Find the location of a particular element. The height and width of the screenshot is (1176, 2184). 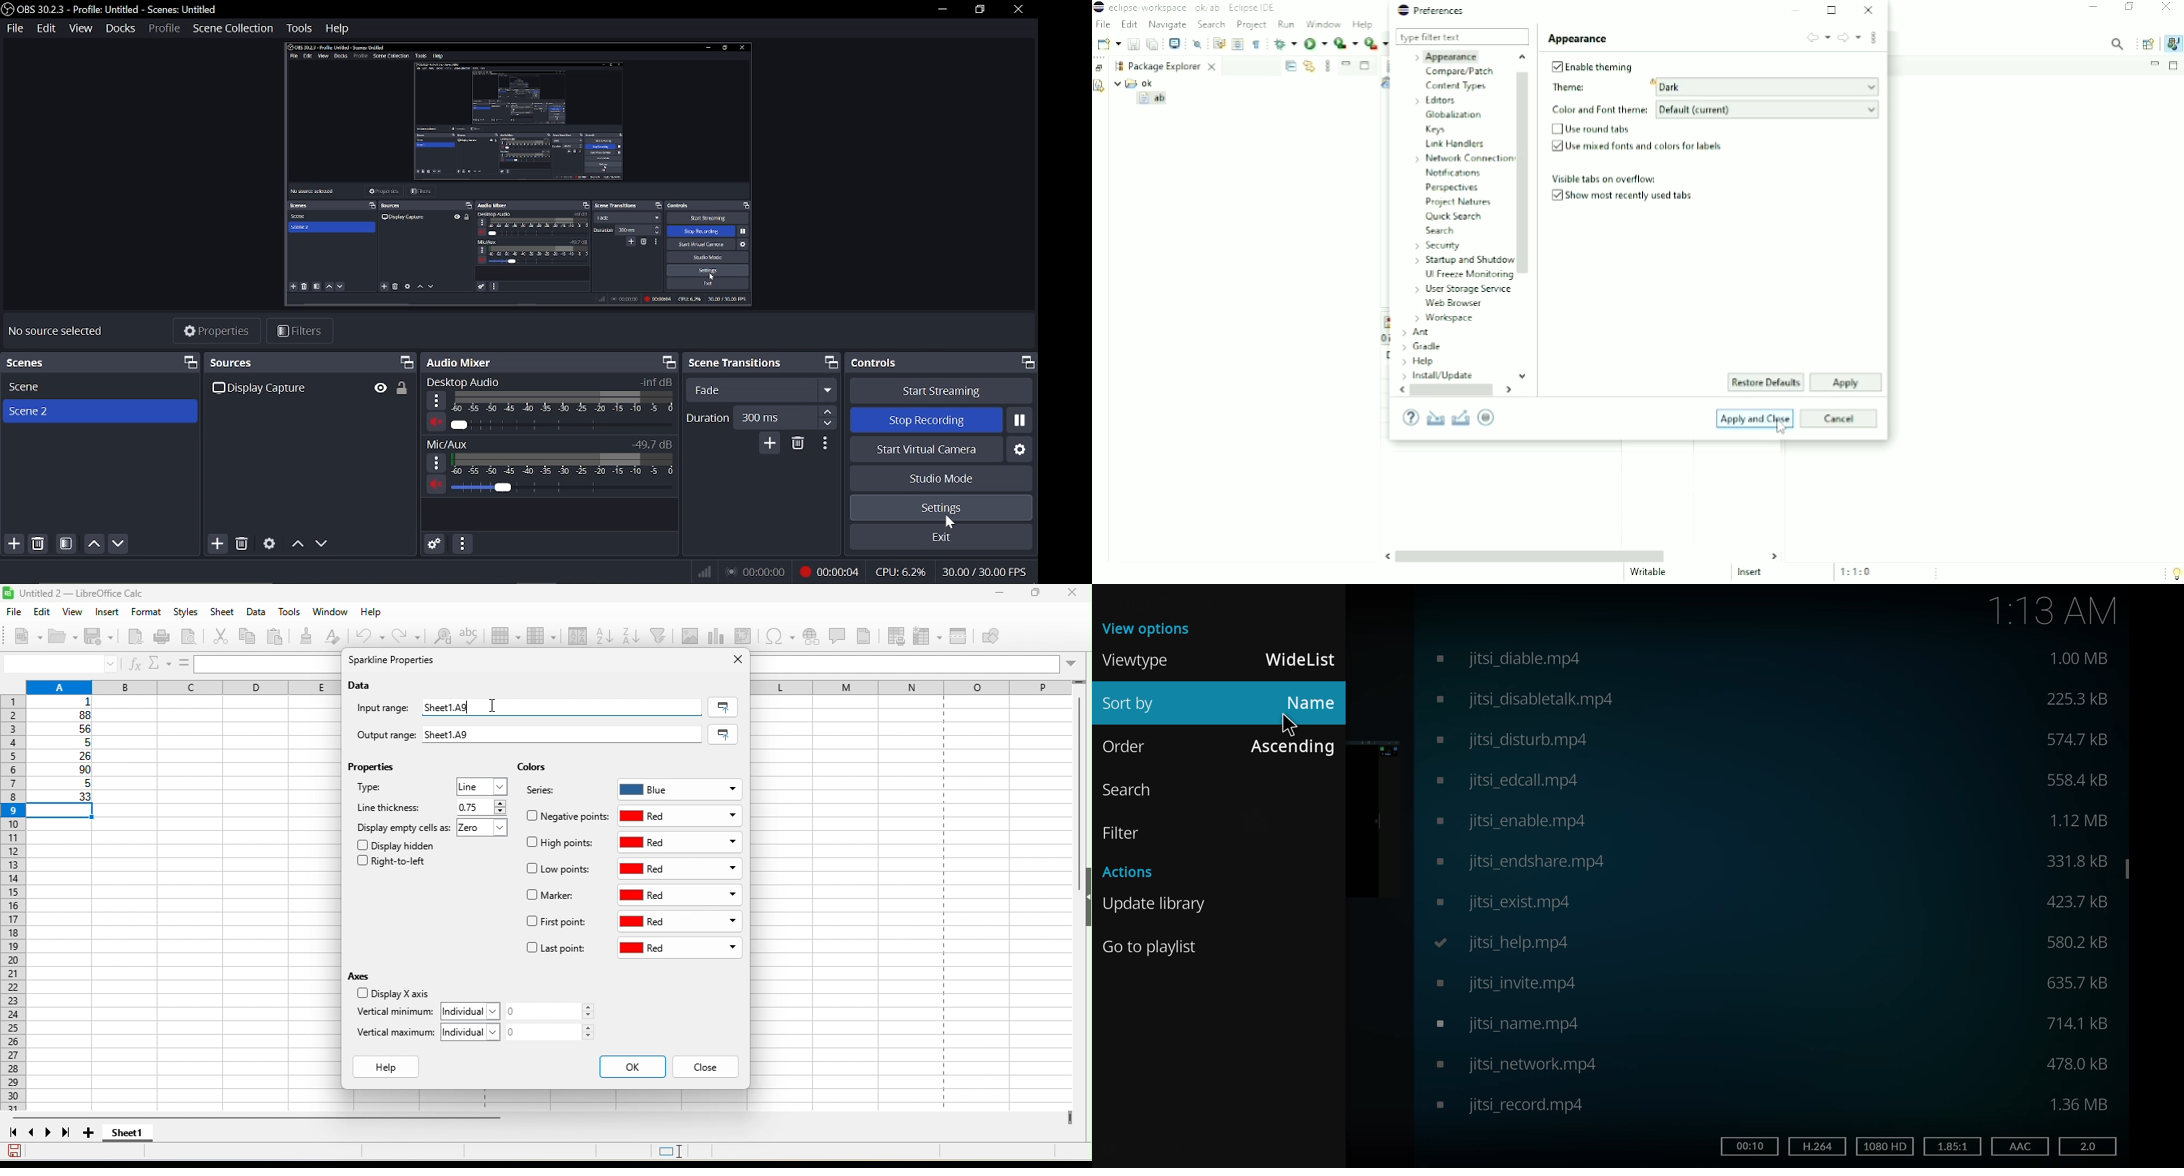

tools is located at coordinates (290, 613).